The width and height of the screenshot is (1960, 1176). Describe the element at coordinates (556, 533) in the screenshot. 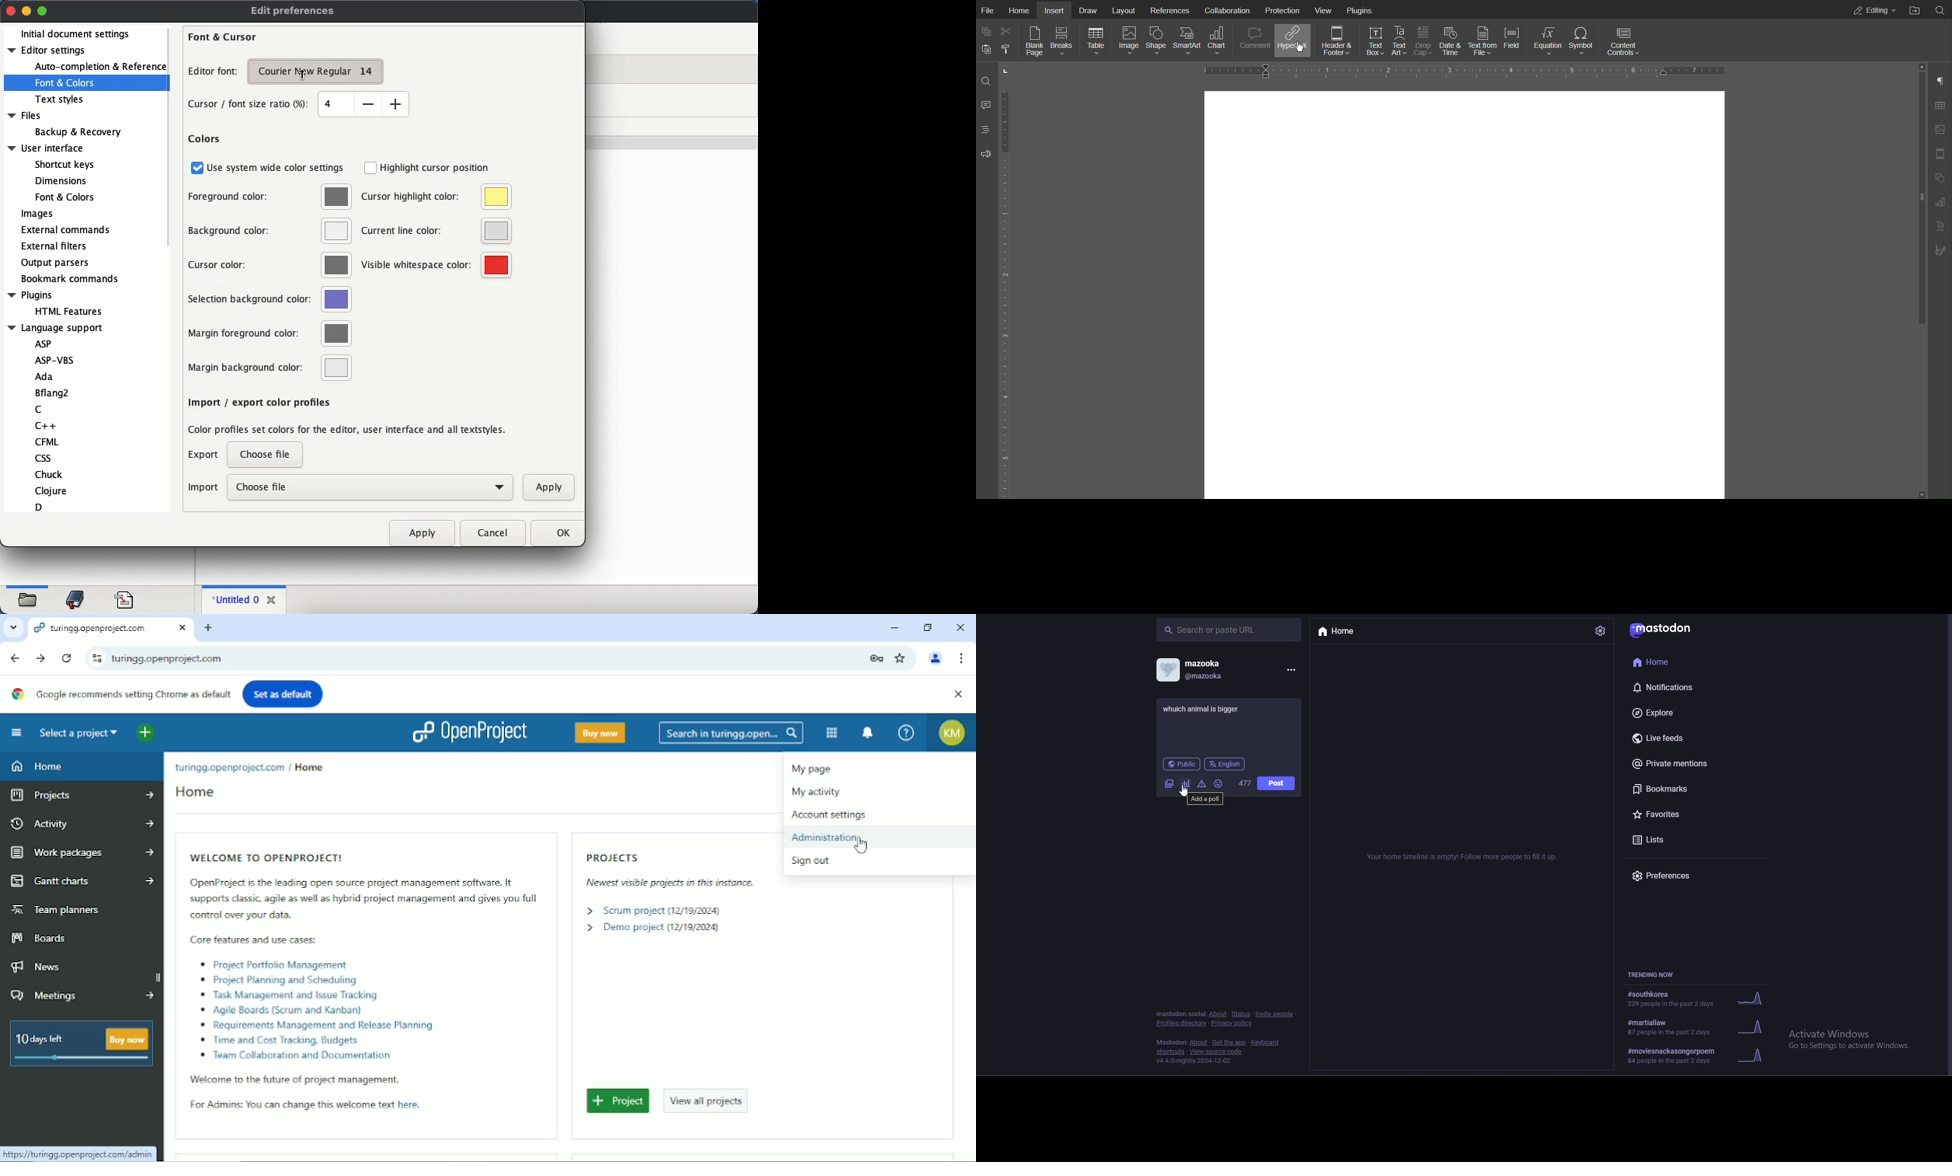

I see `ok` at that location.